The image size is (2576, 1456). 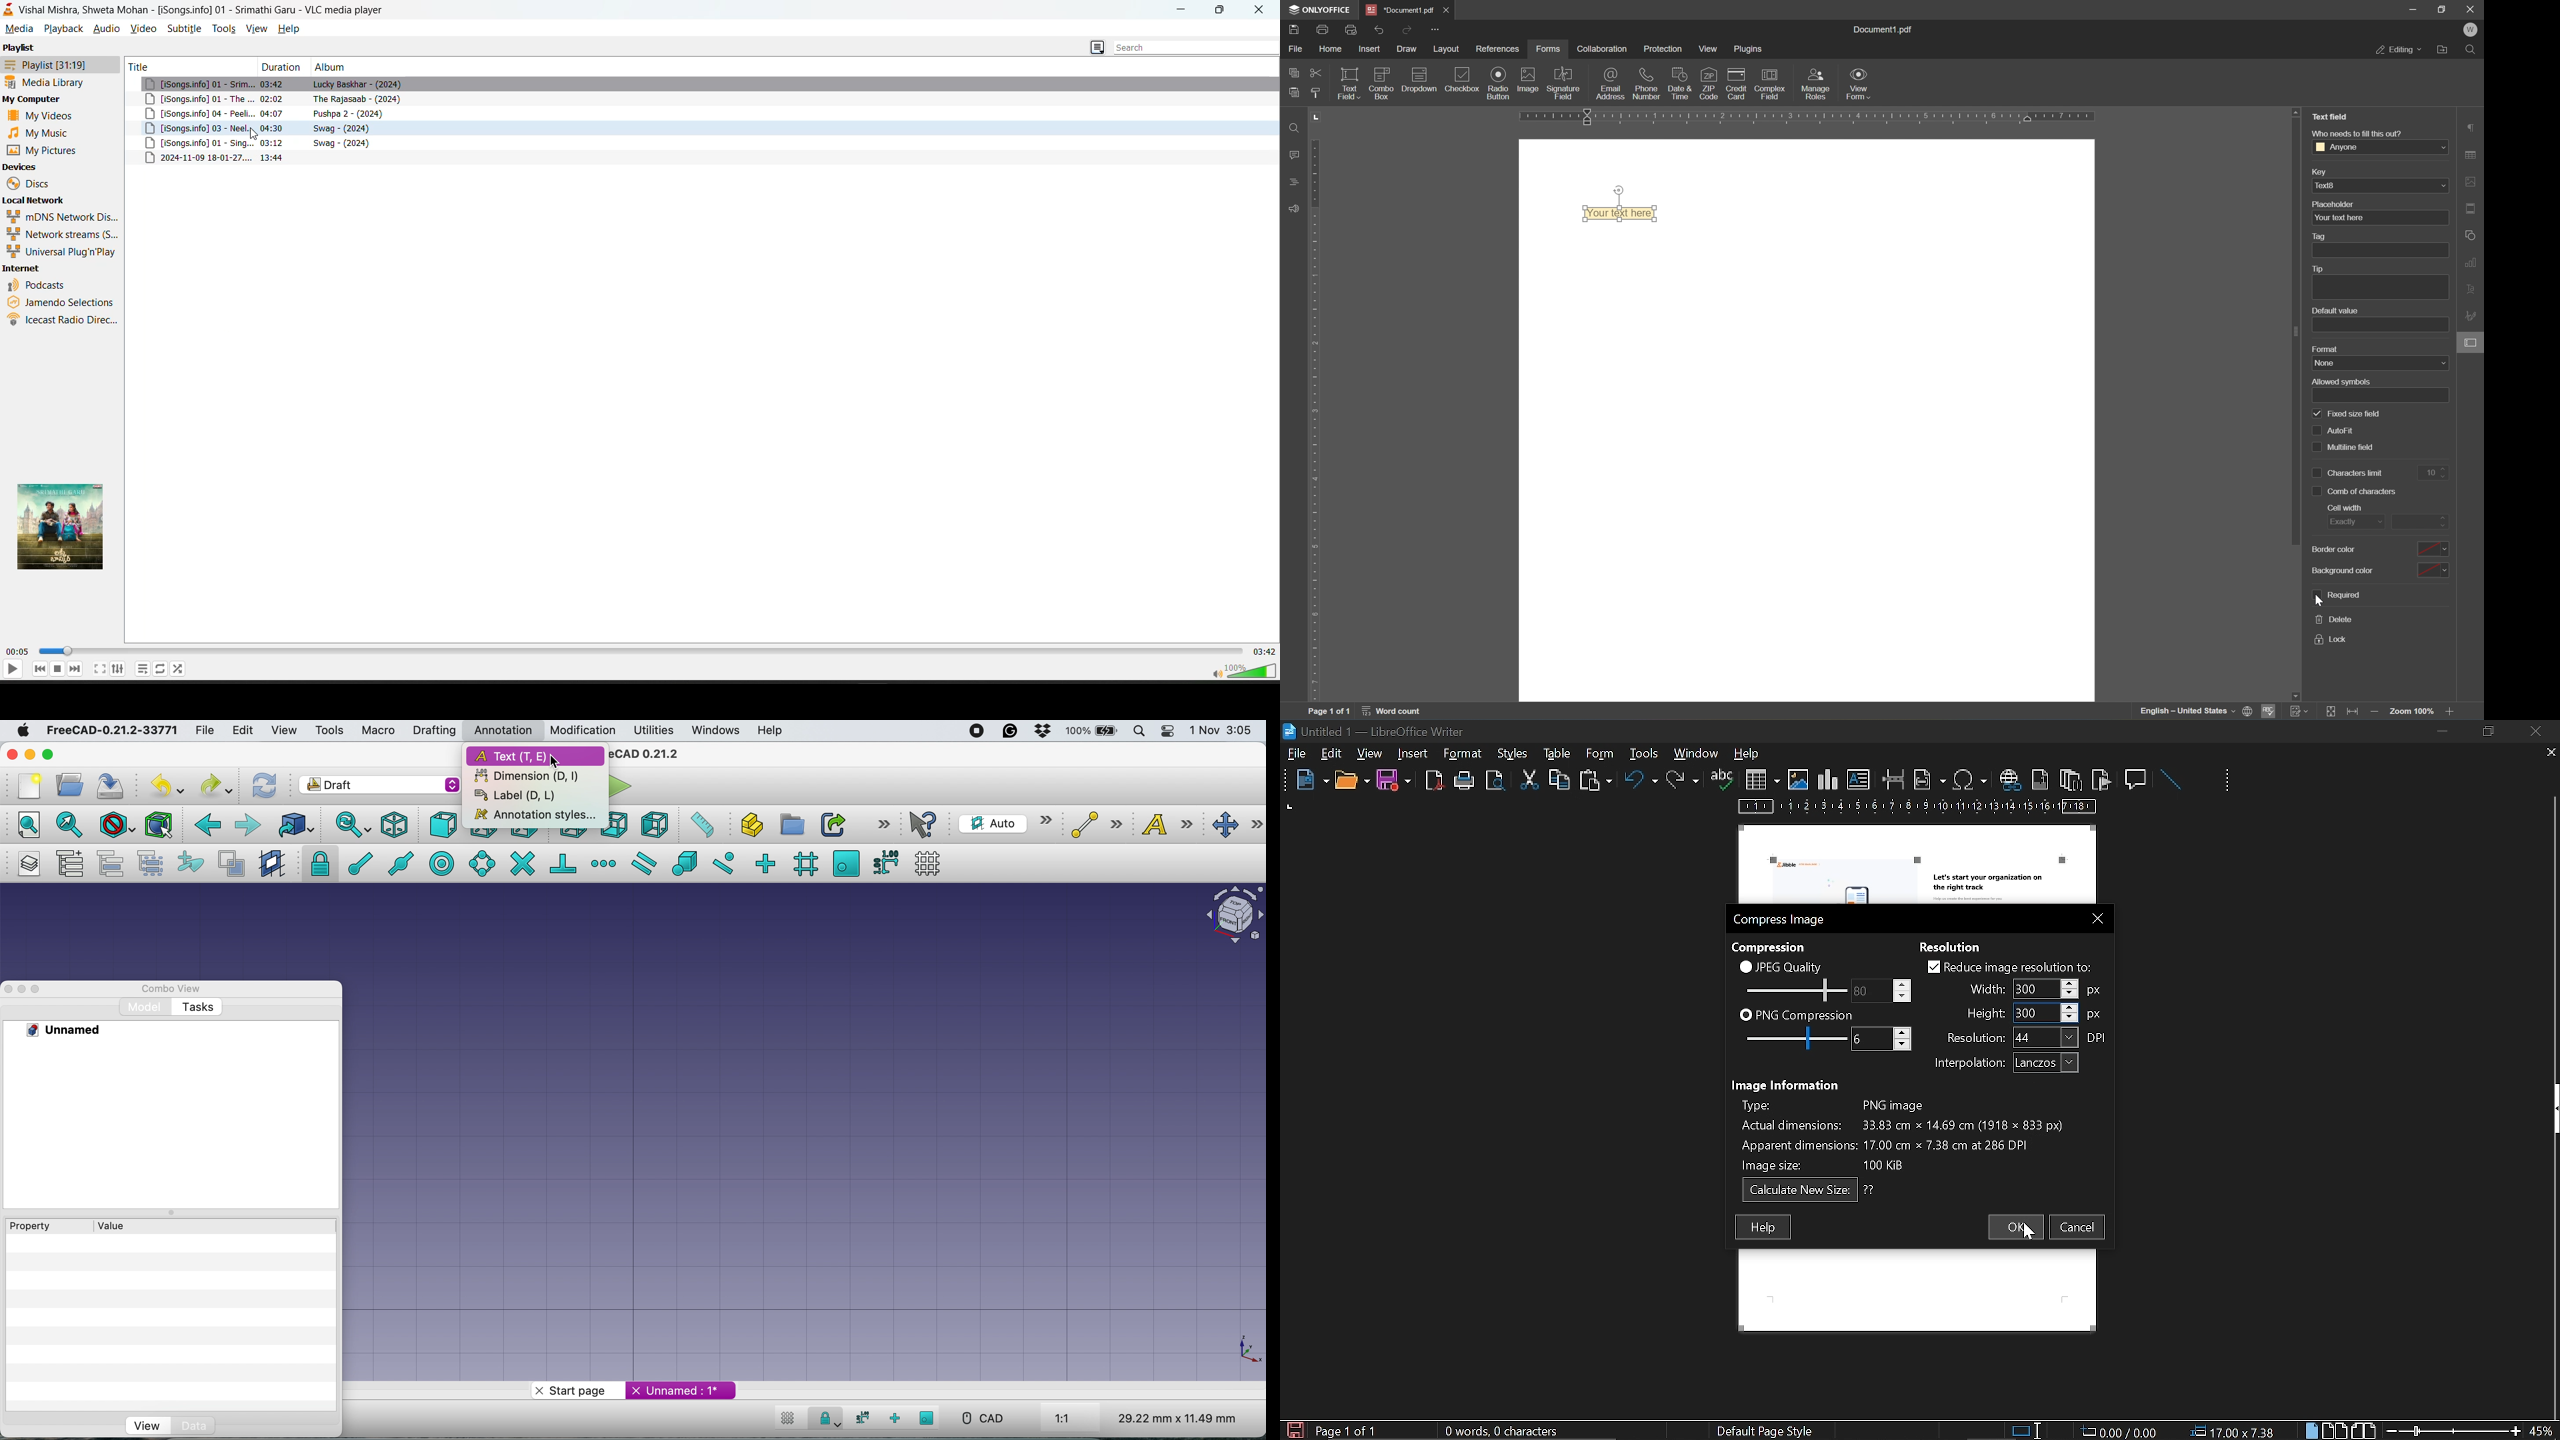 I want to click on tools, so click(x=329, y=731).